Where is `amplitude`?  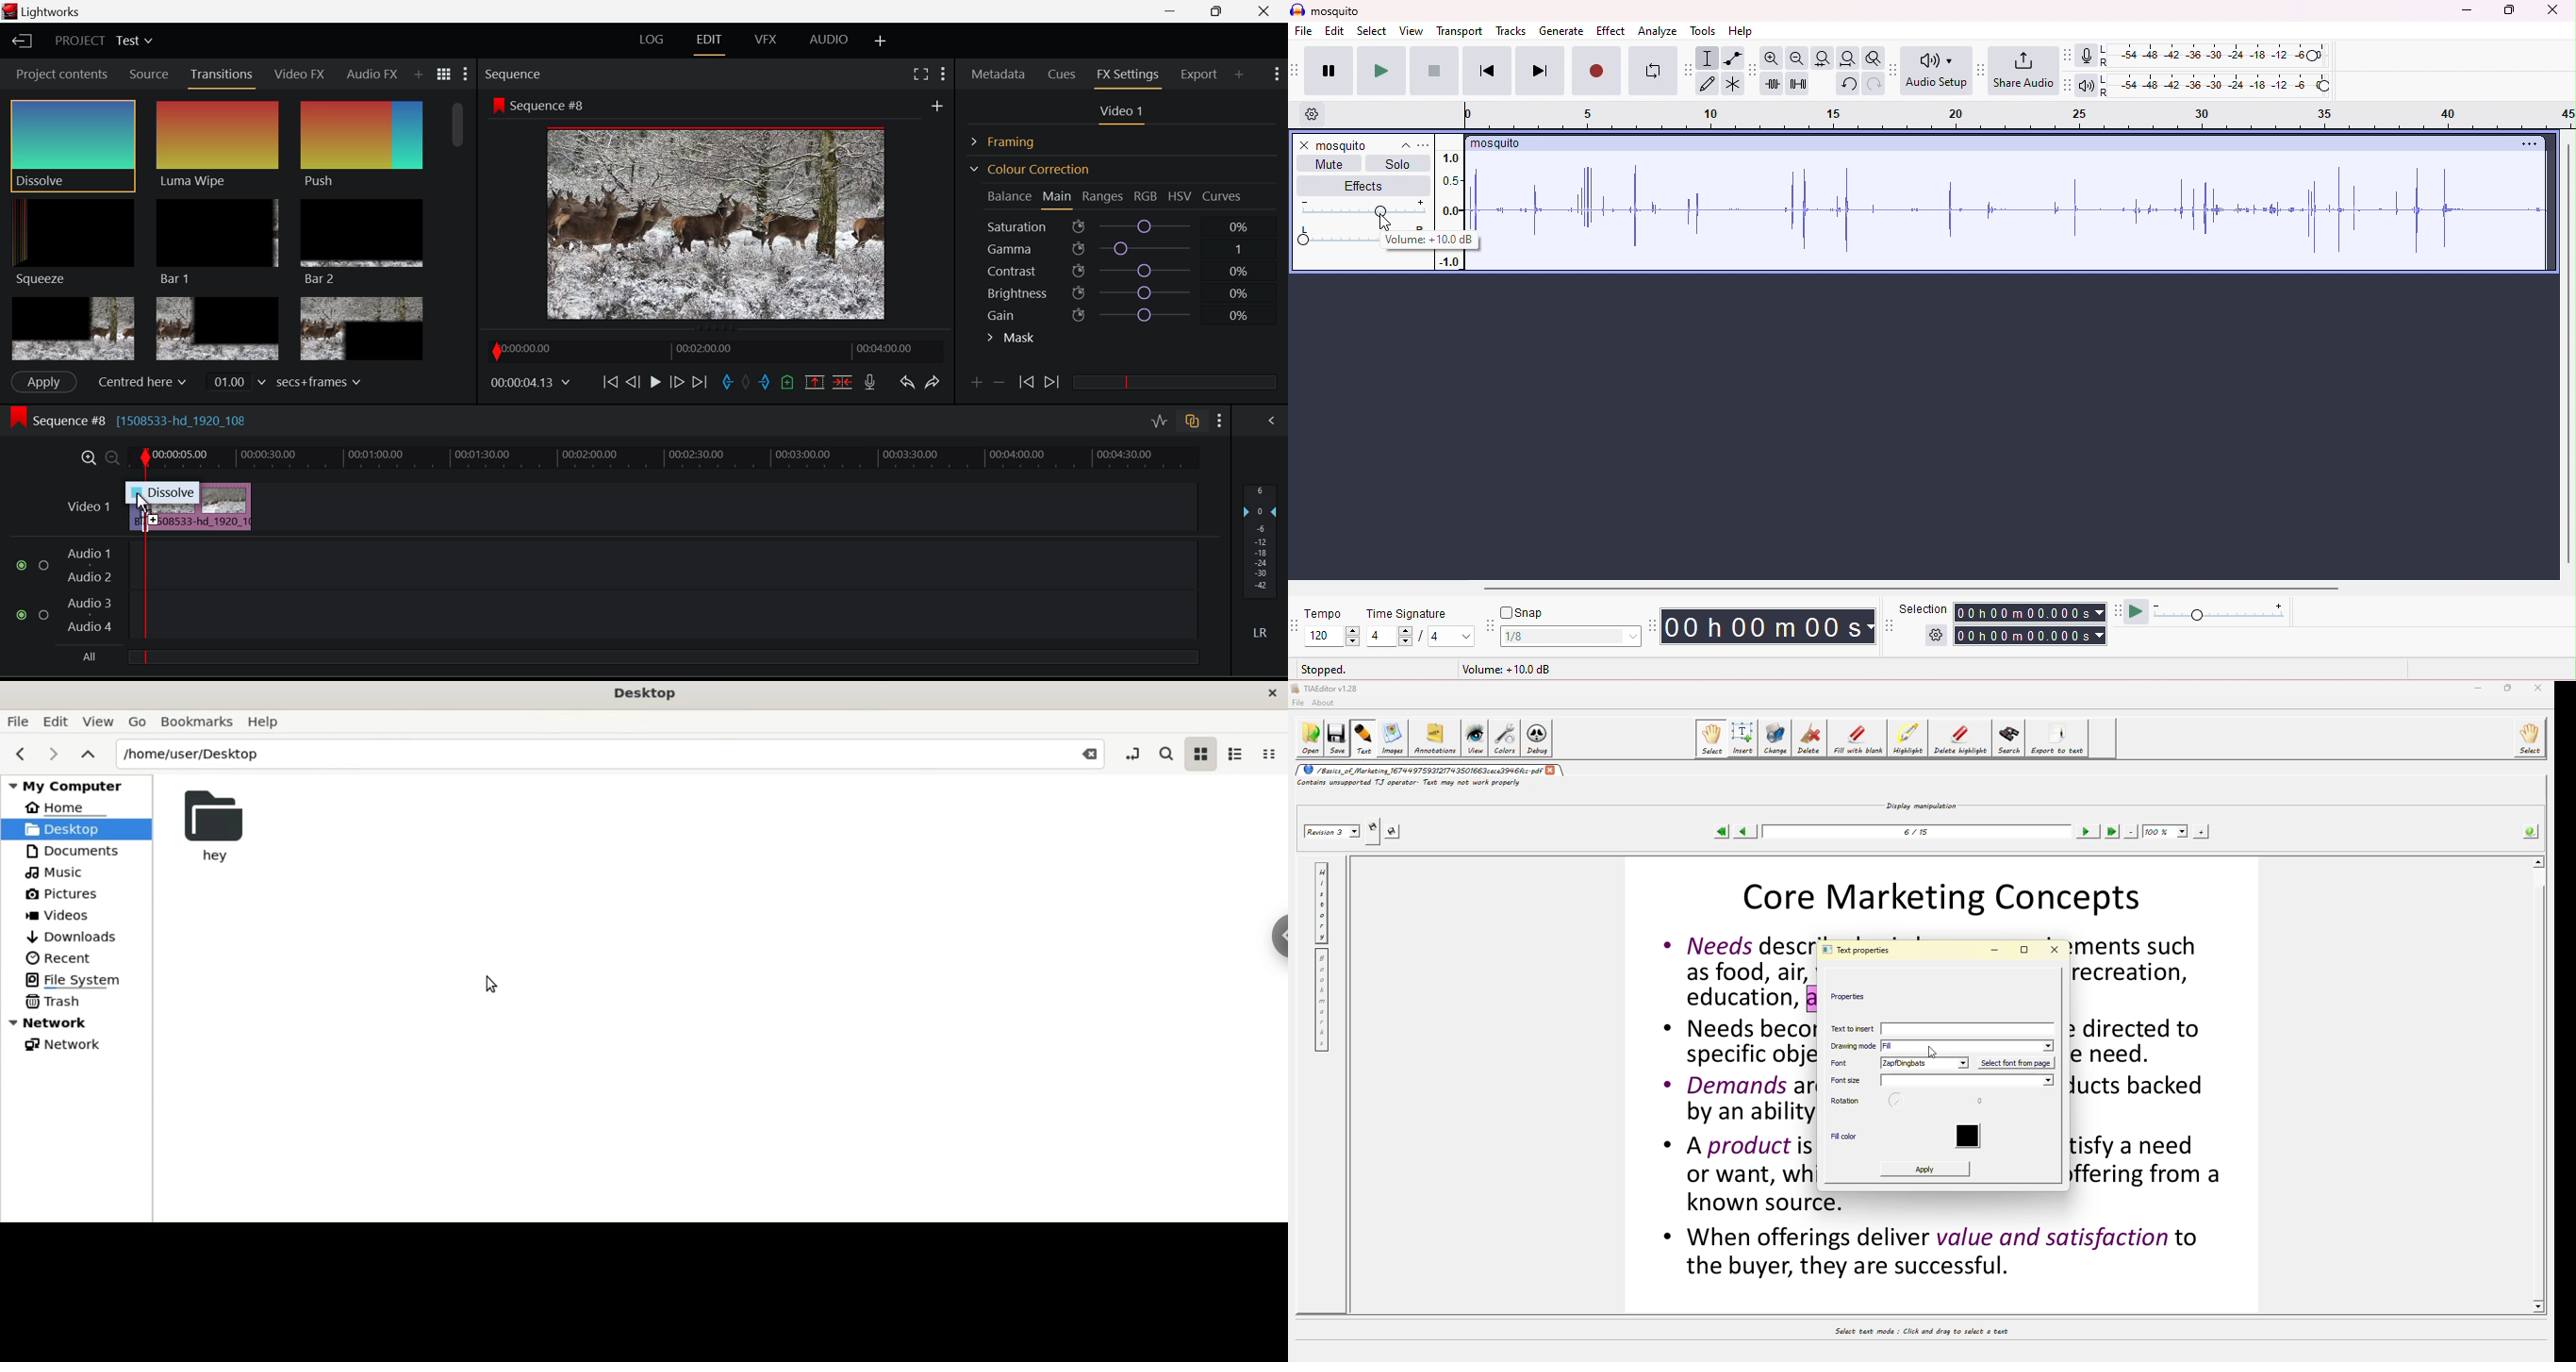 amplitude is located at coordinates (1448, 261).